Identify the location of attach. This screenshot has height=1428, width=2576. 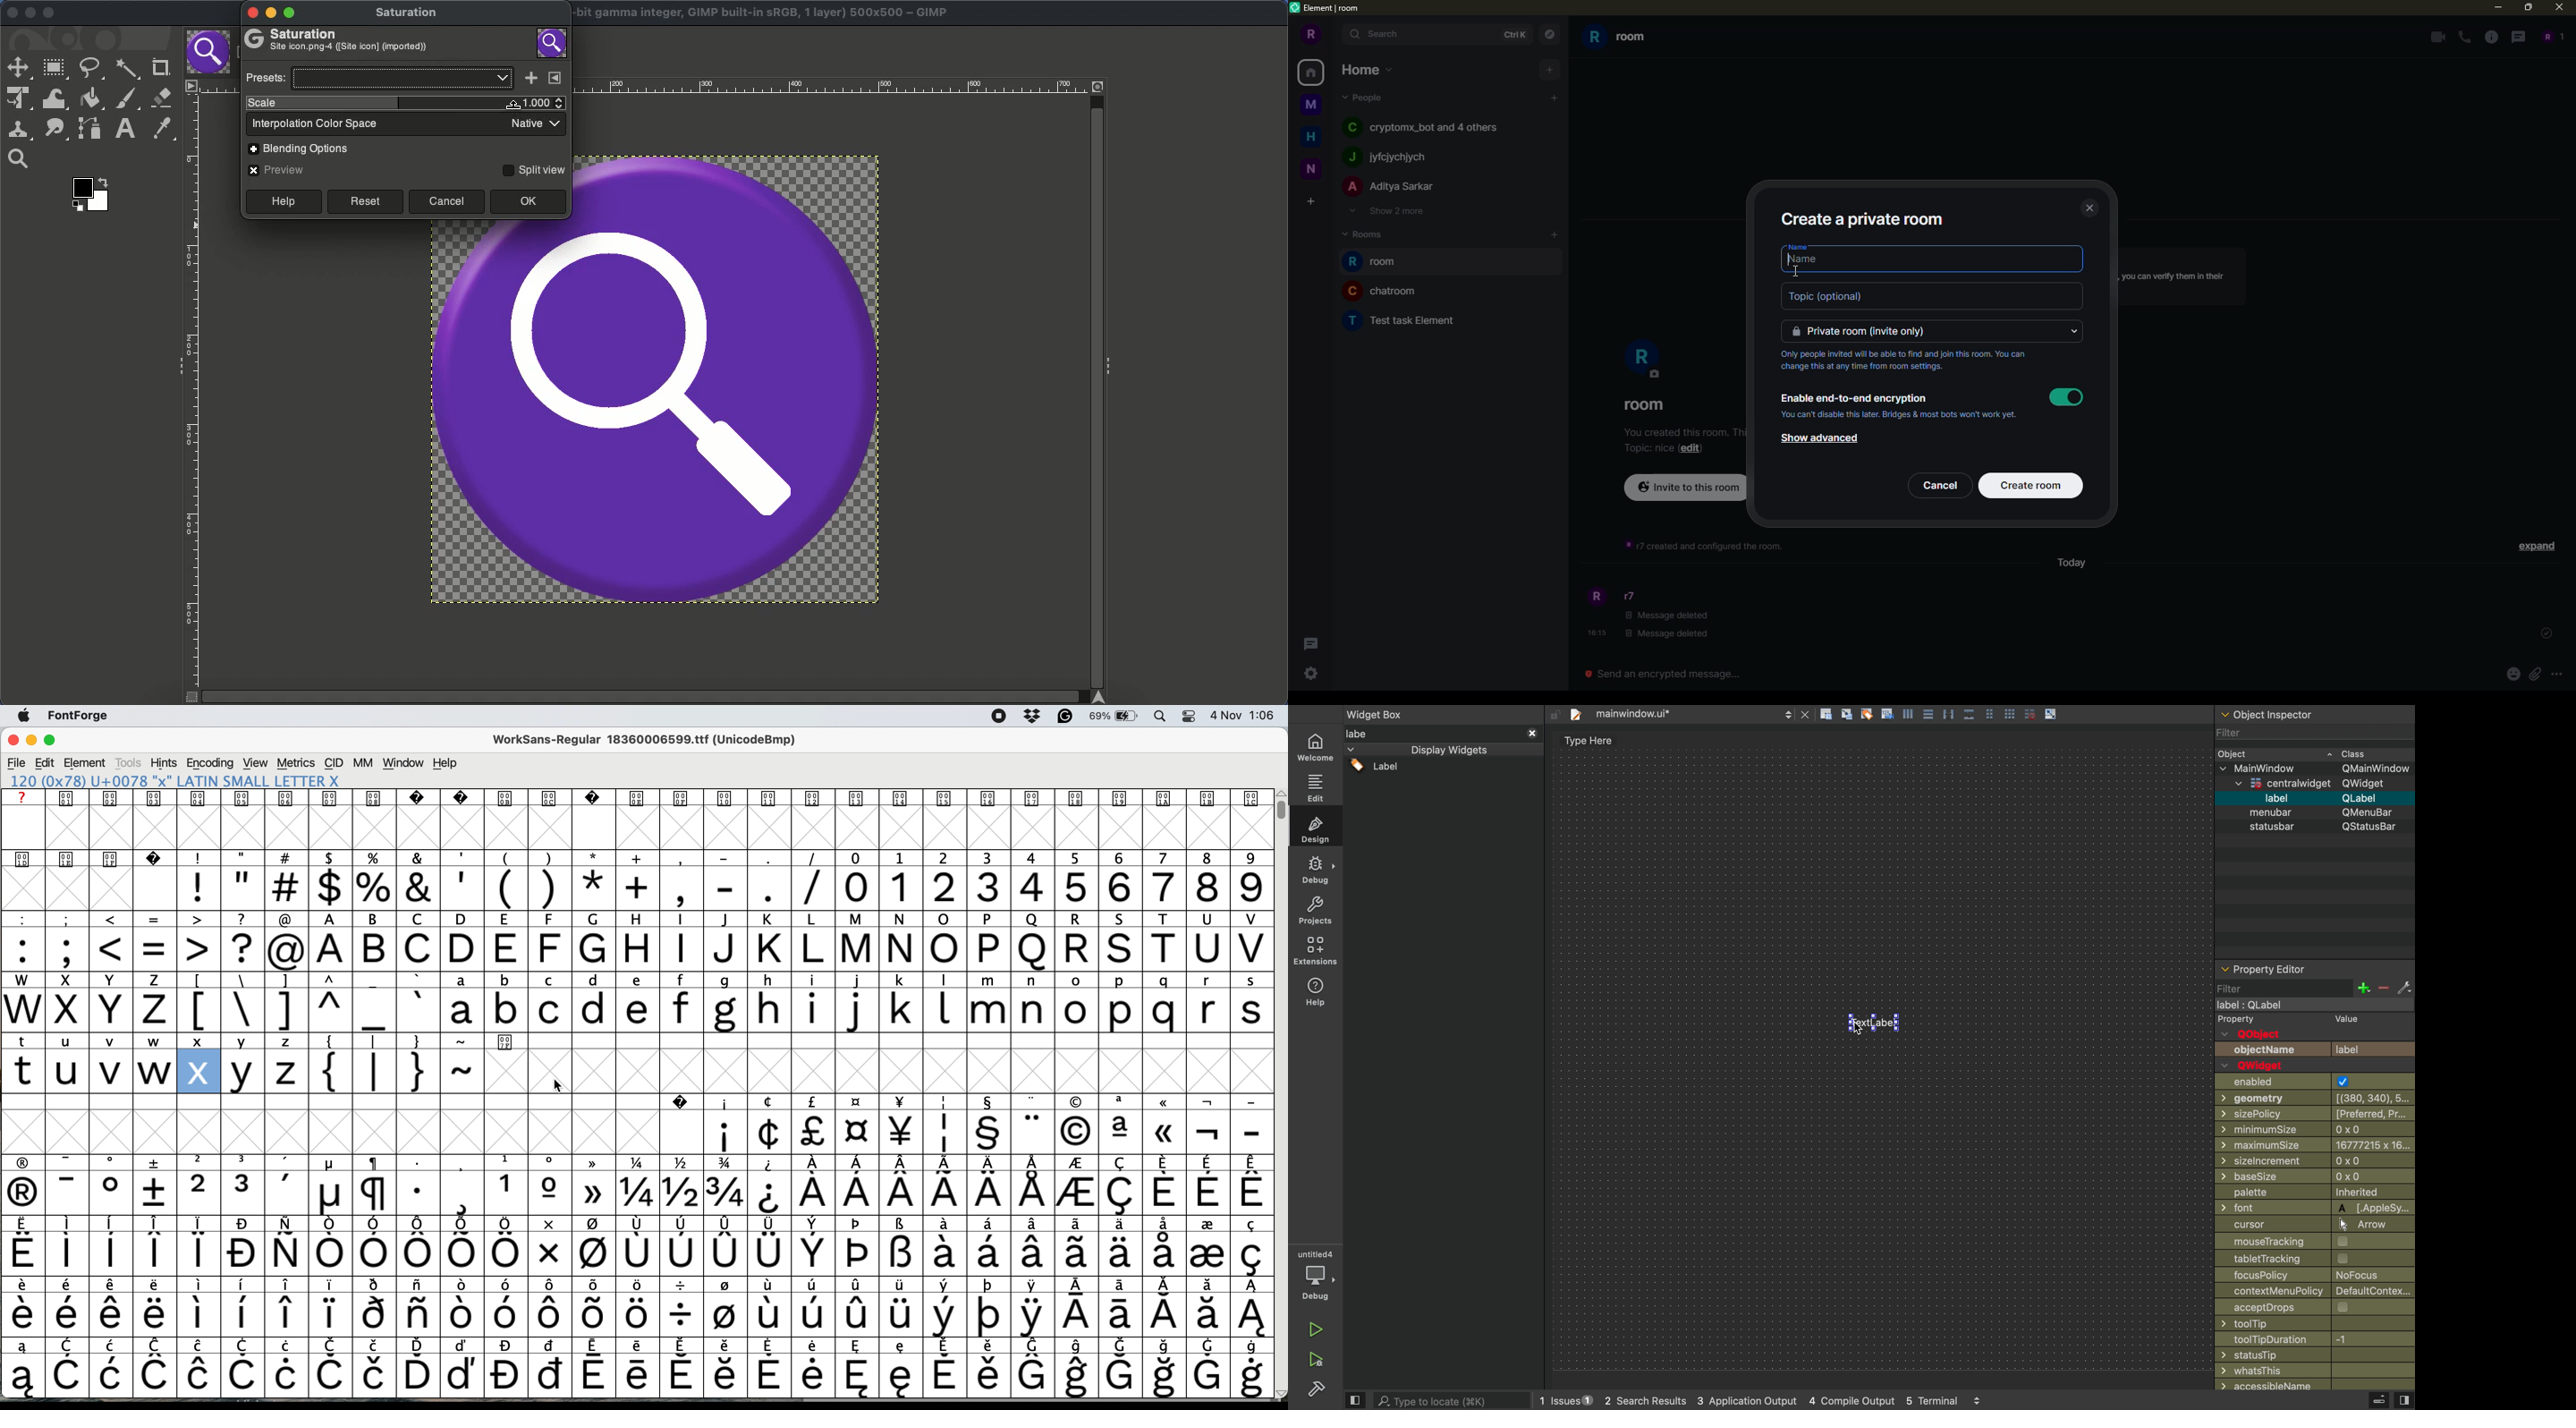
(2536, 674).